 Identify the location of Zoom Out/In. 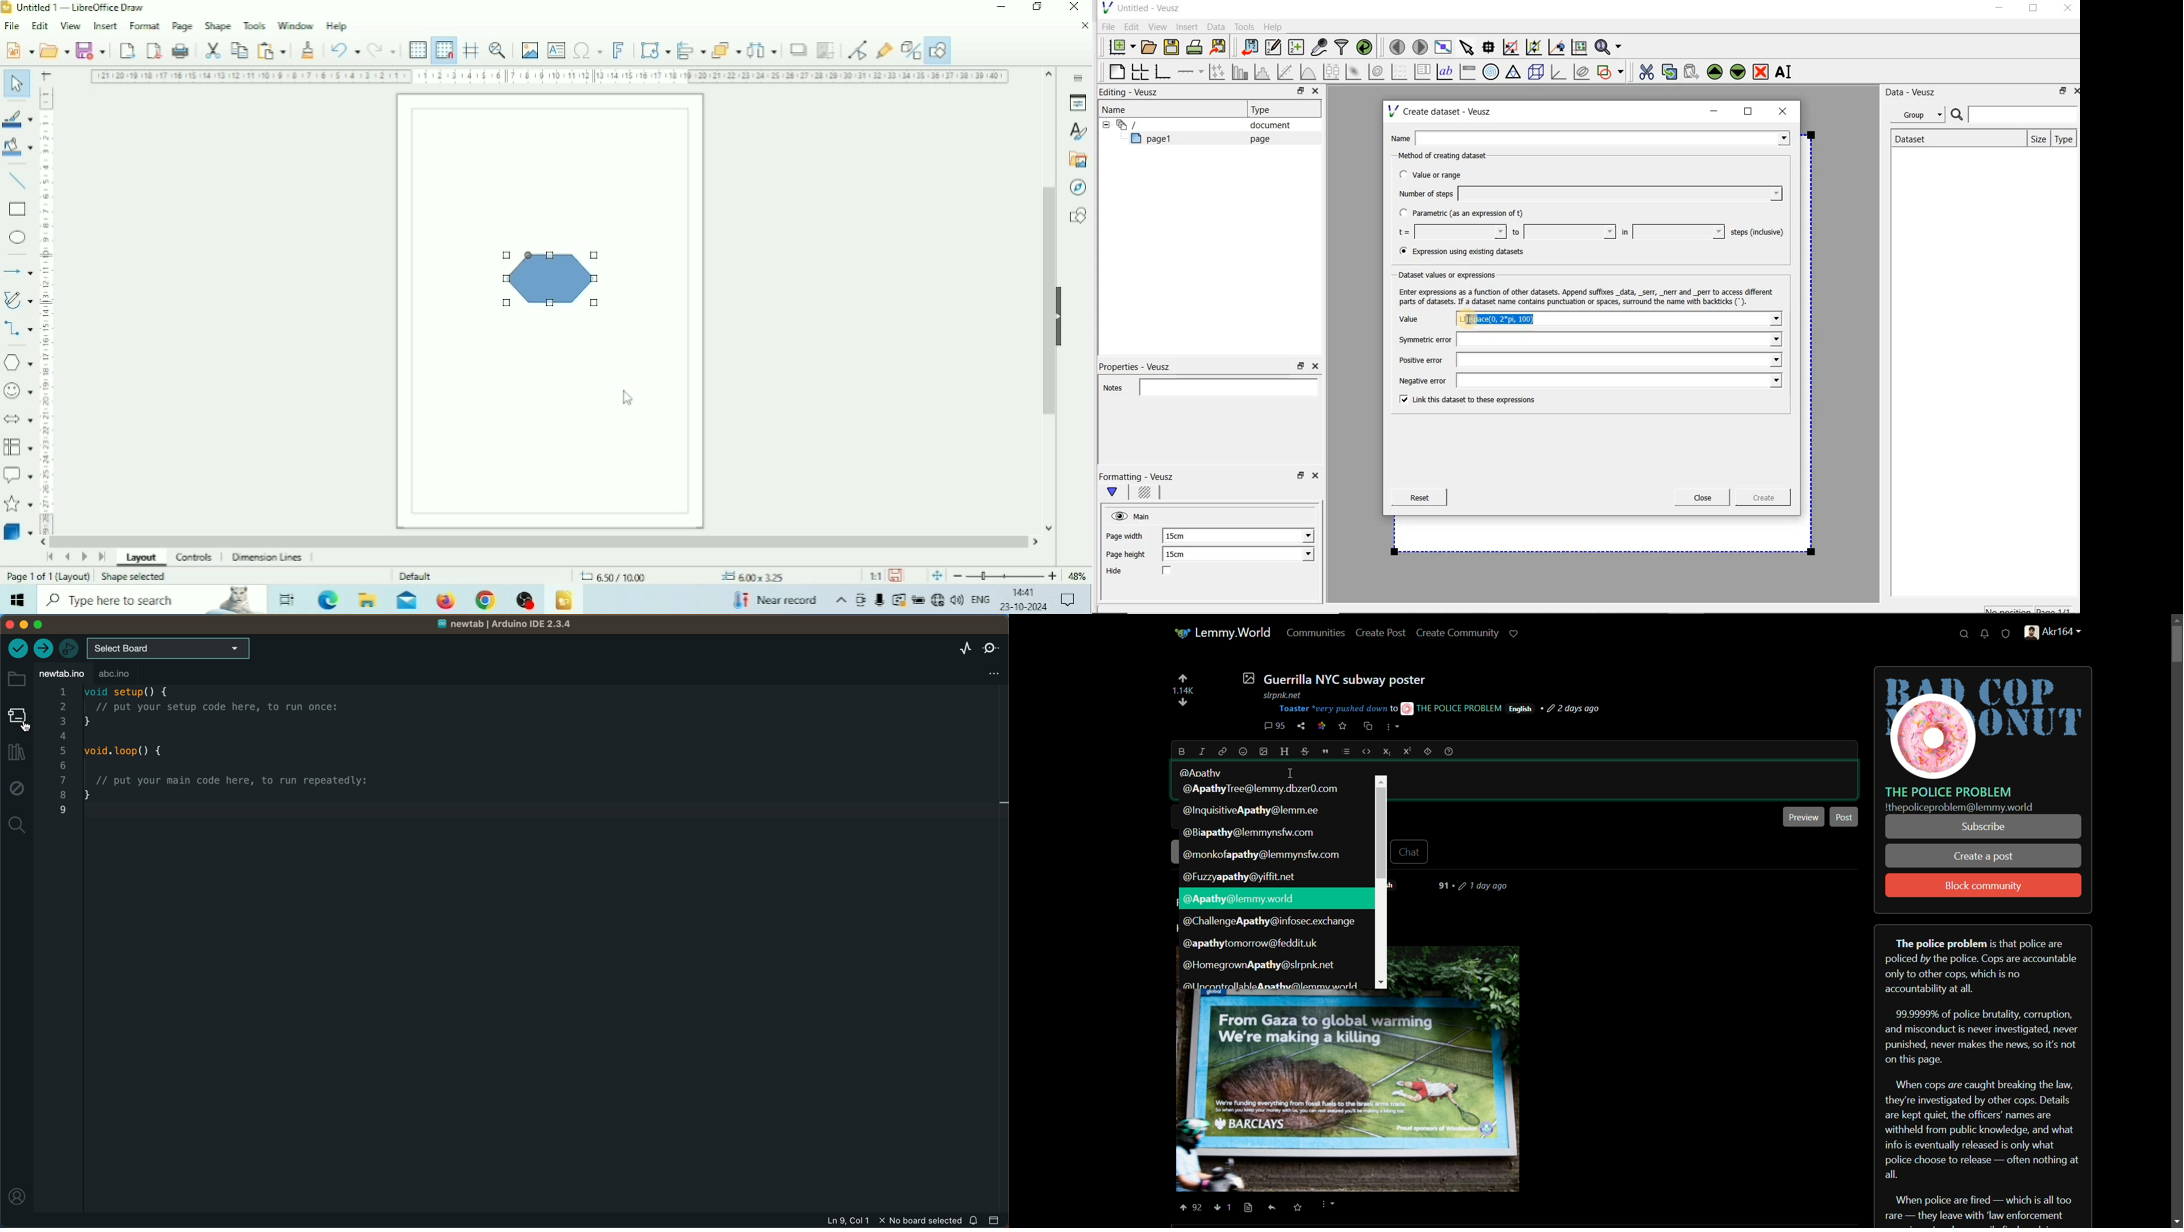
(1005, 576).